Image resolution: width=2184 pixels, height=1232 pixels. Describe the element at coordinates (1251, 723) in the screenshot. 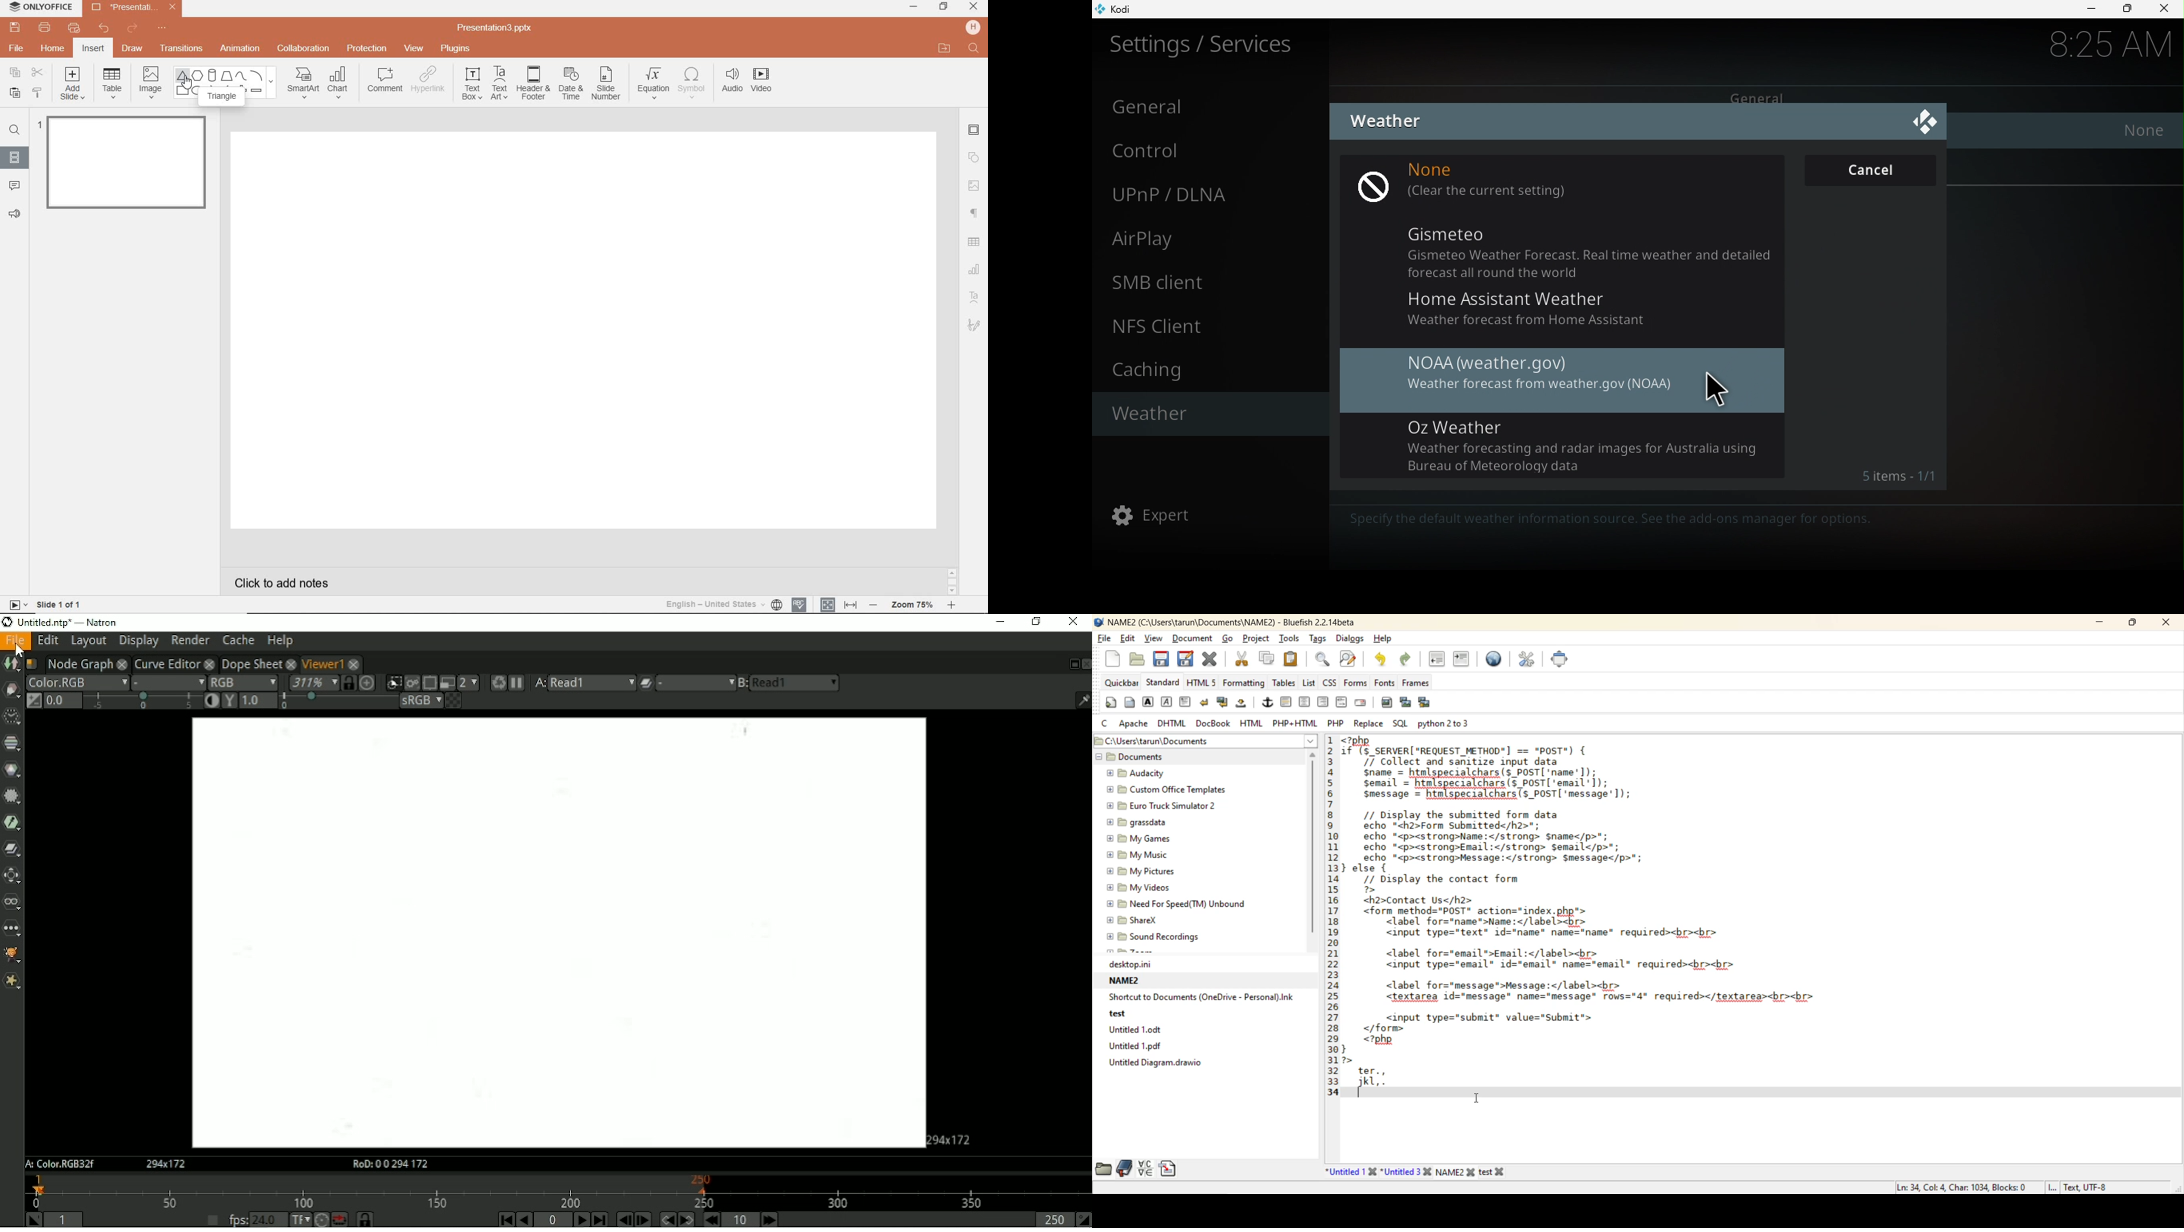

I see `html` at that location.